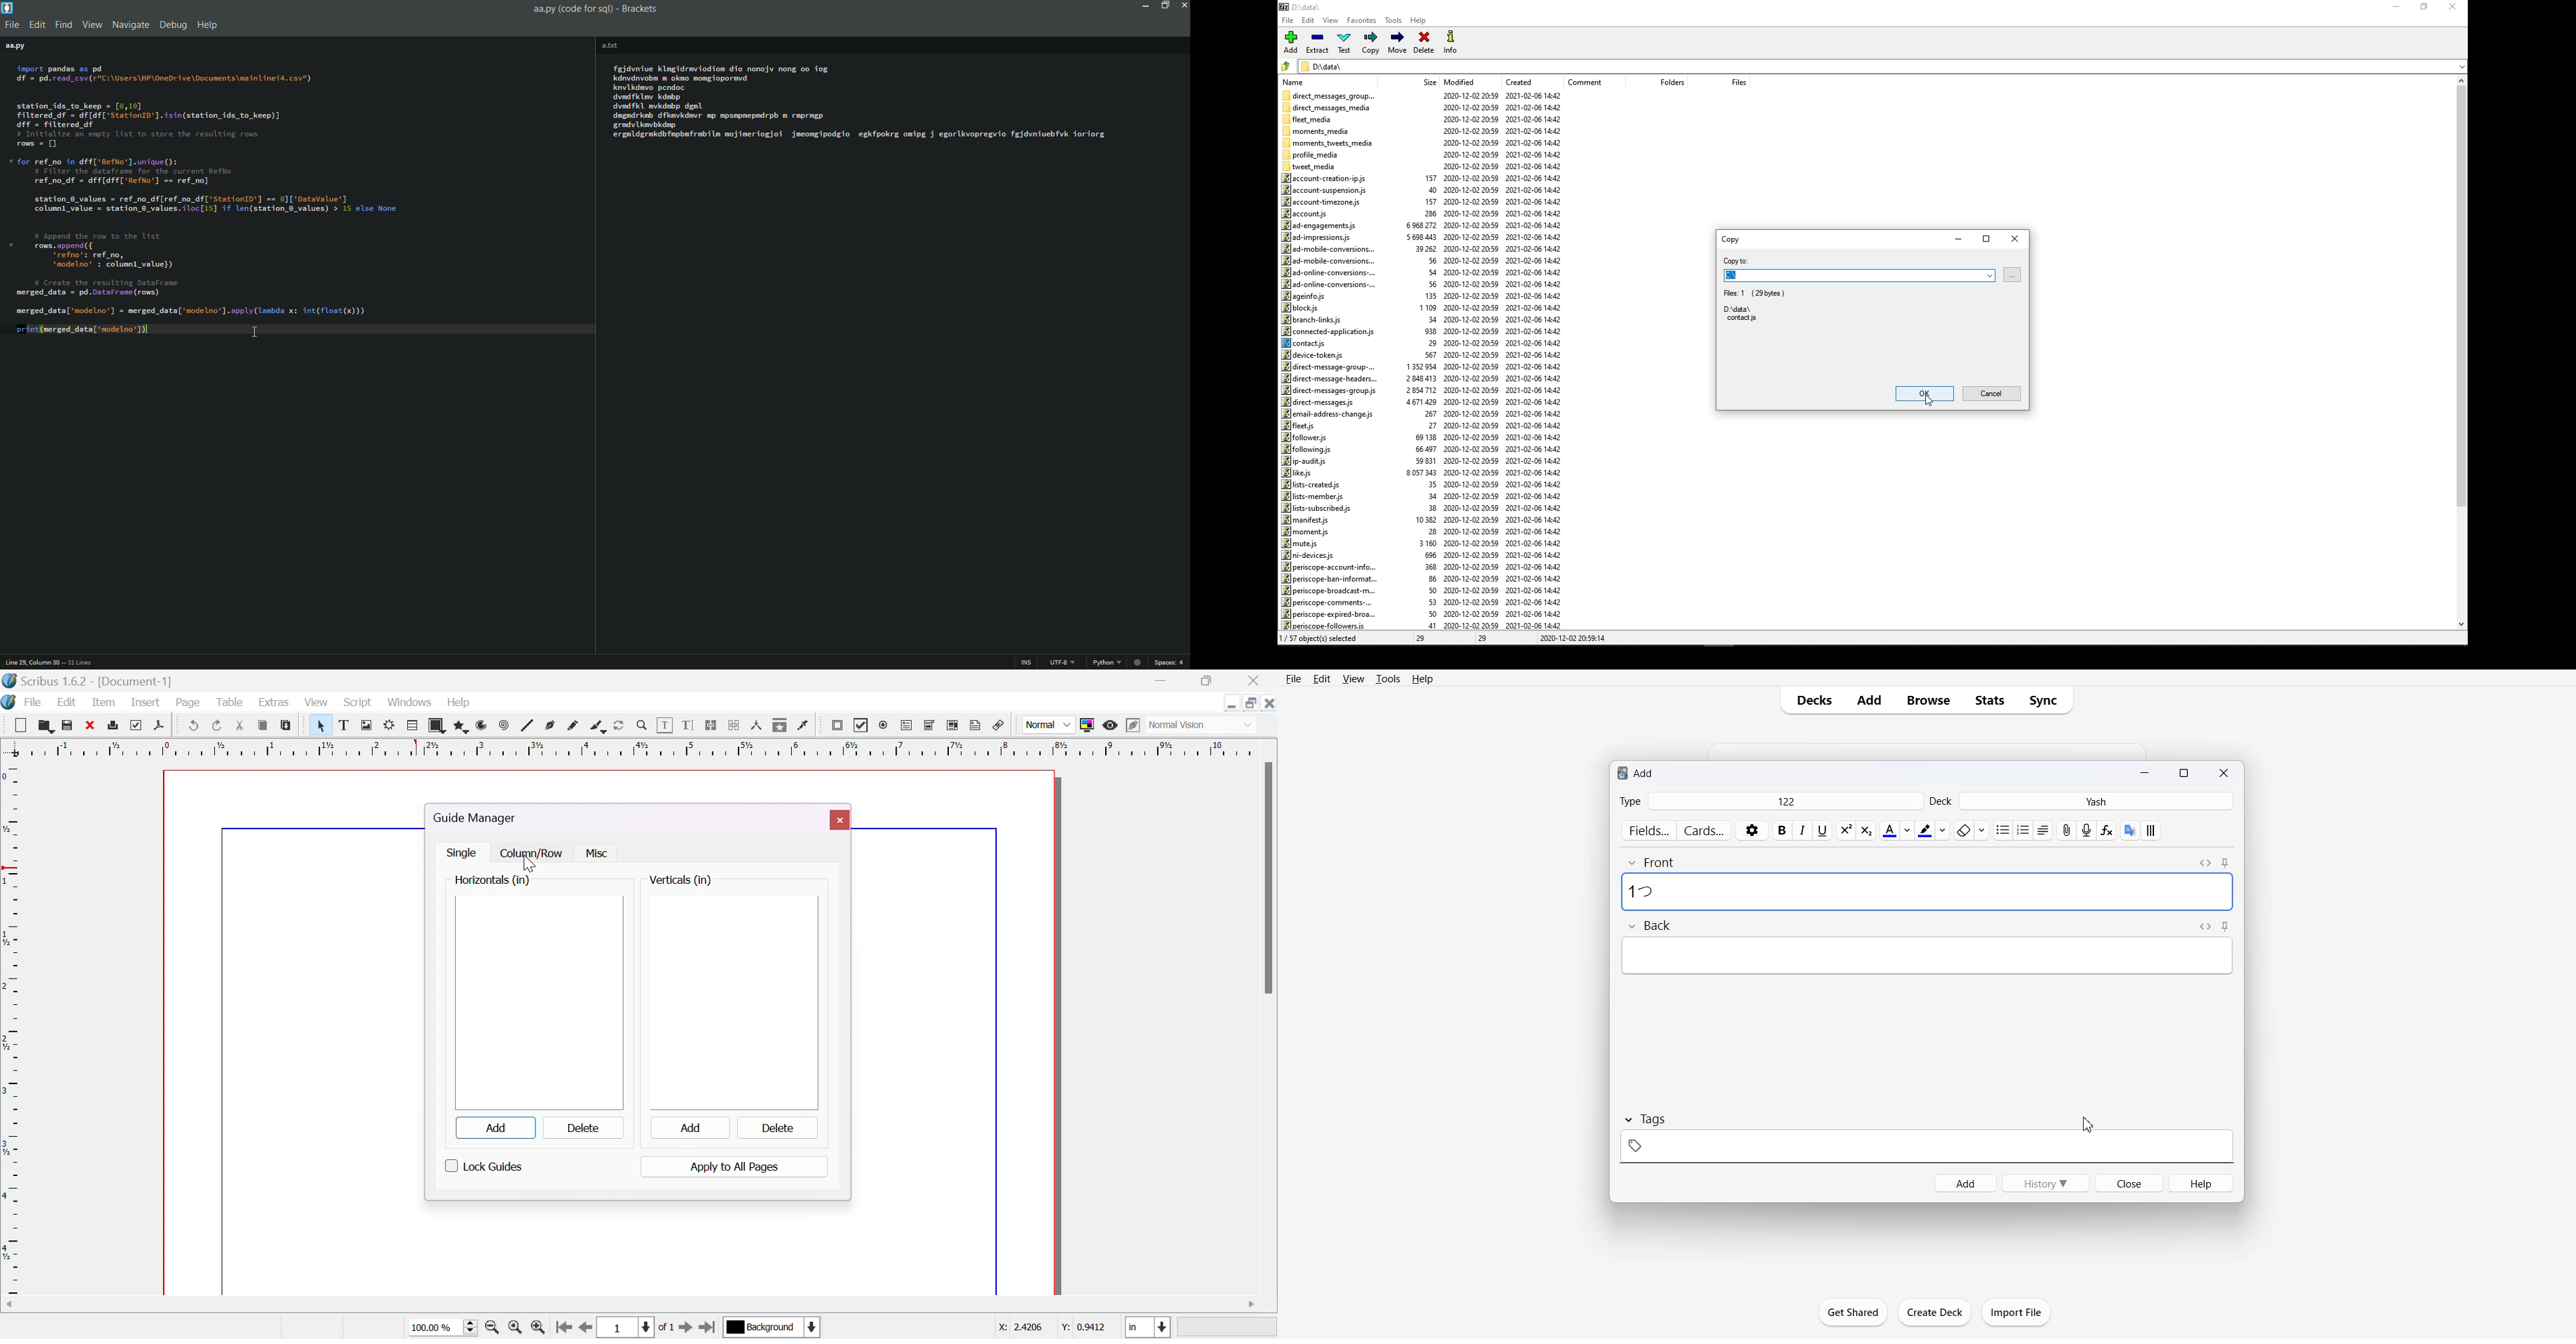  Describe the element at coordinates (1294, 678) in the screenshot. I see `File` at that location.